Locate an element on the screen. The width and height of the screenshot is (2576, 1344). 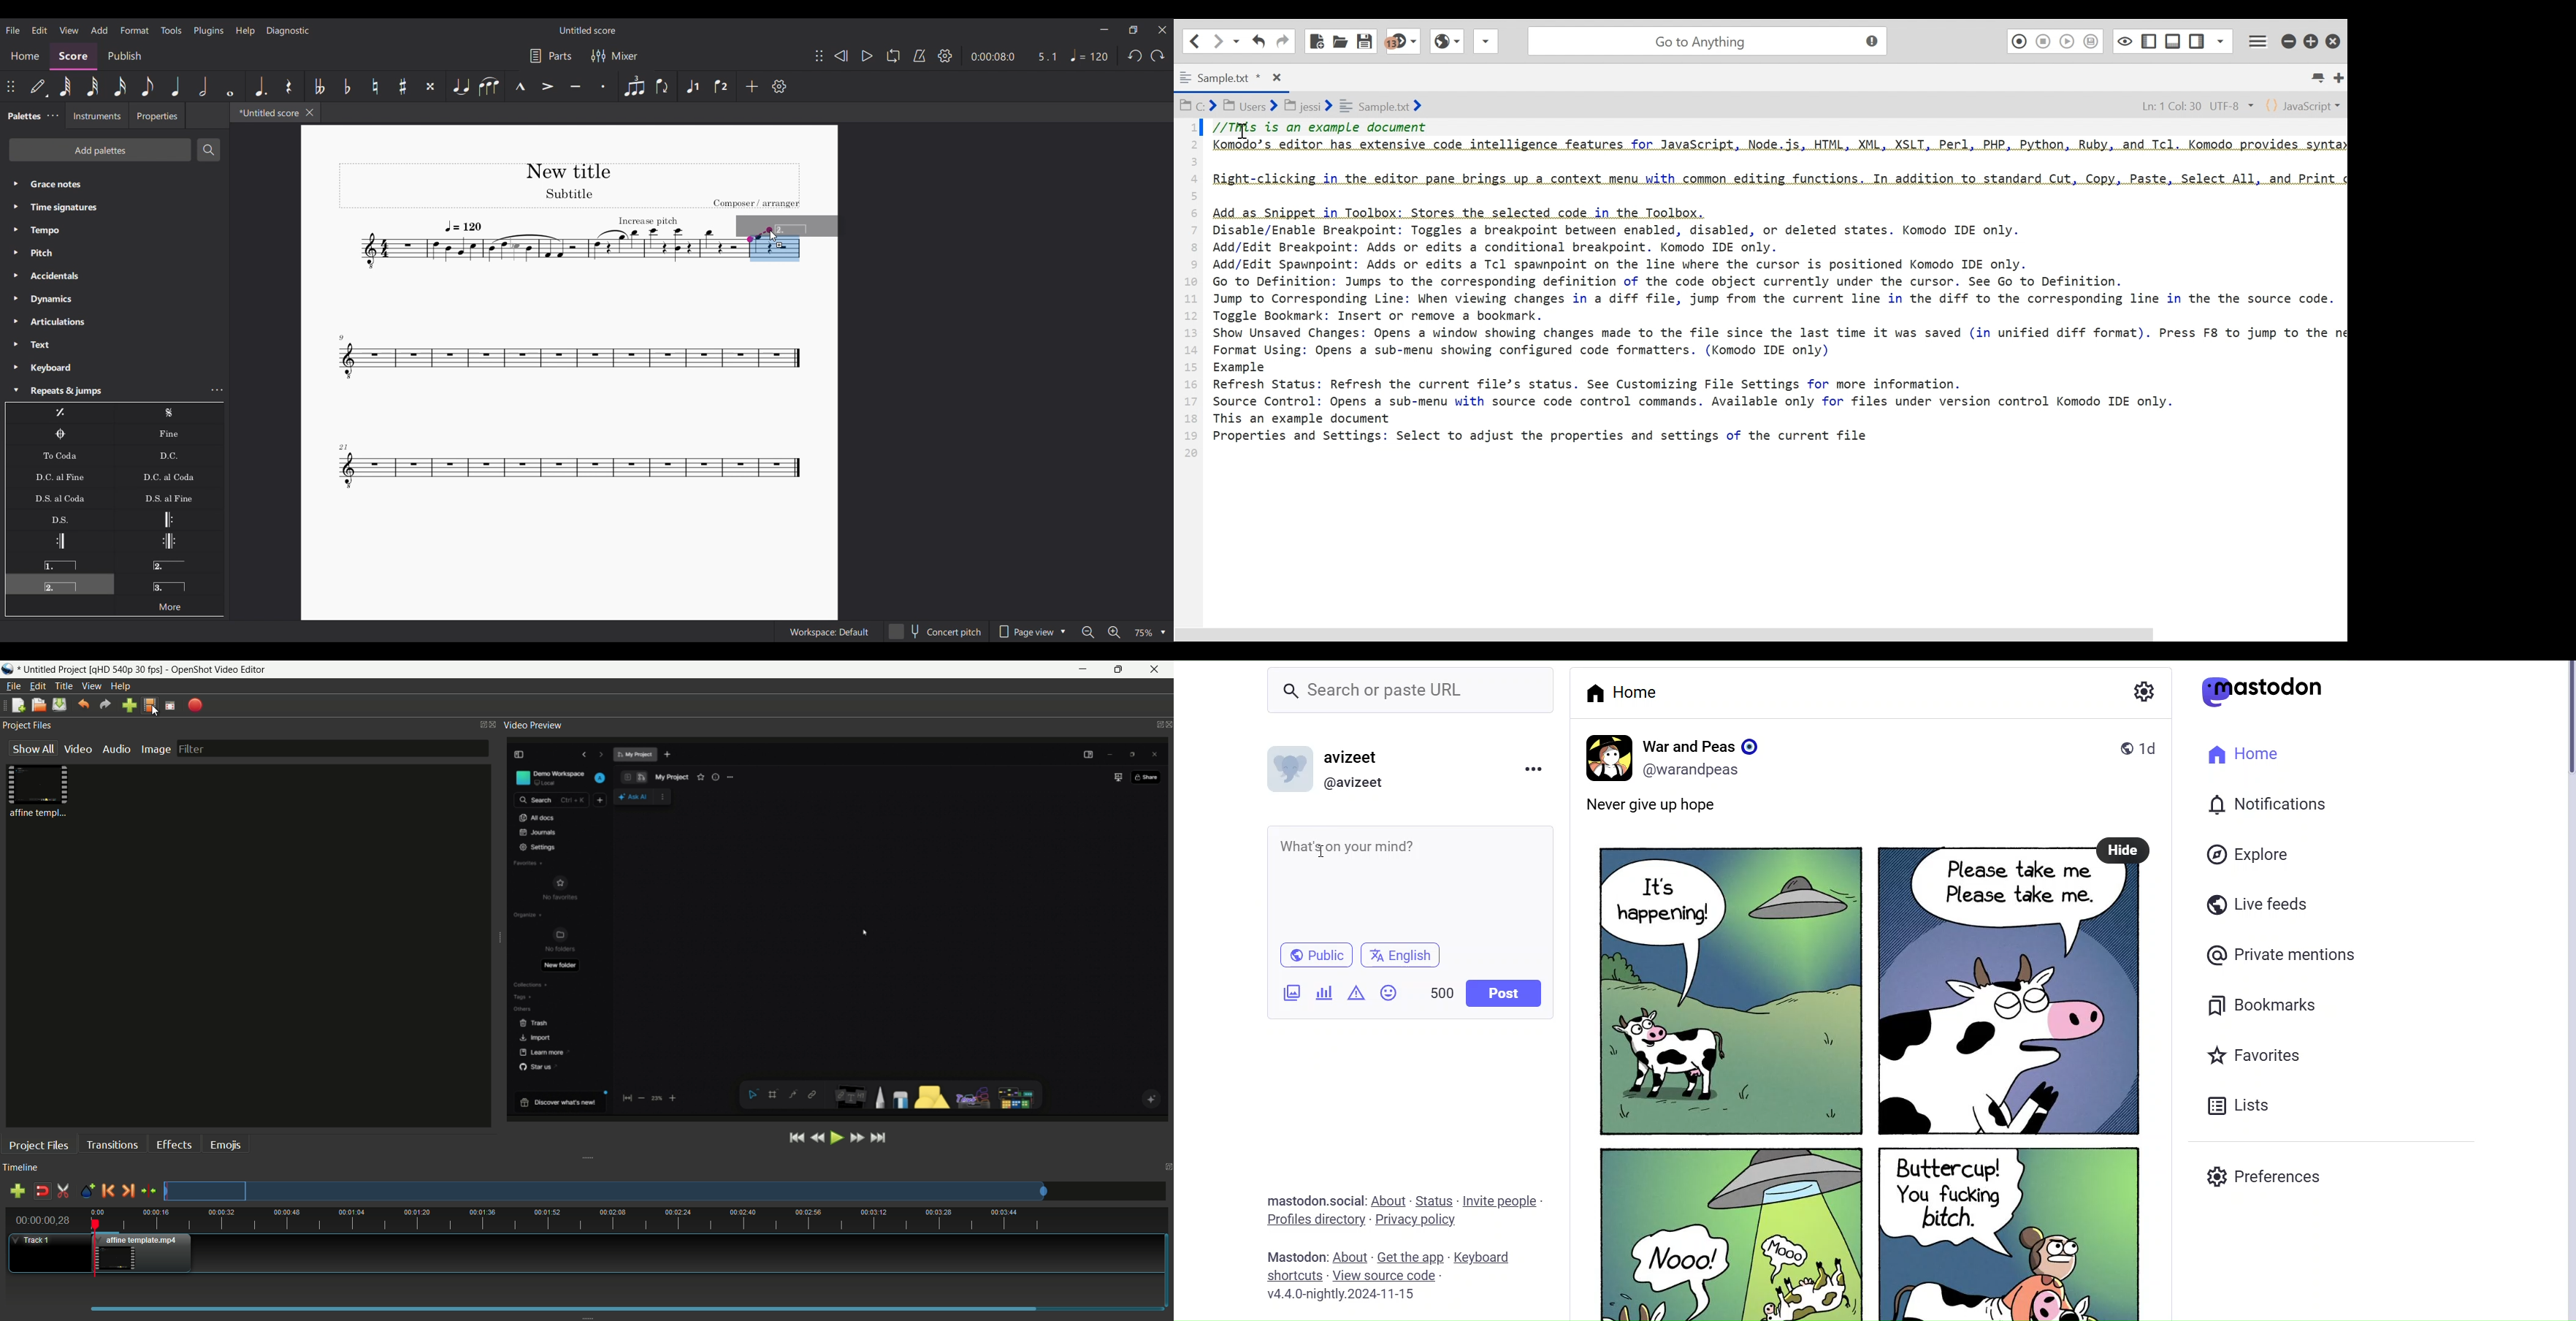
Undo is located at coordinates (1136, 56).